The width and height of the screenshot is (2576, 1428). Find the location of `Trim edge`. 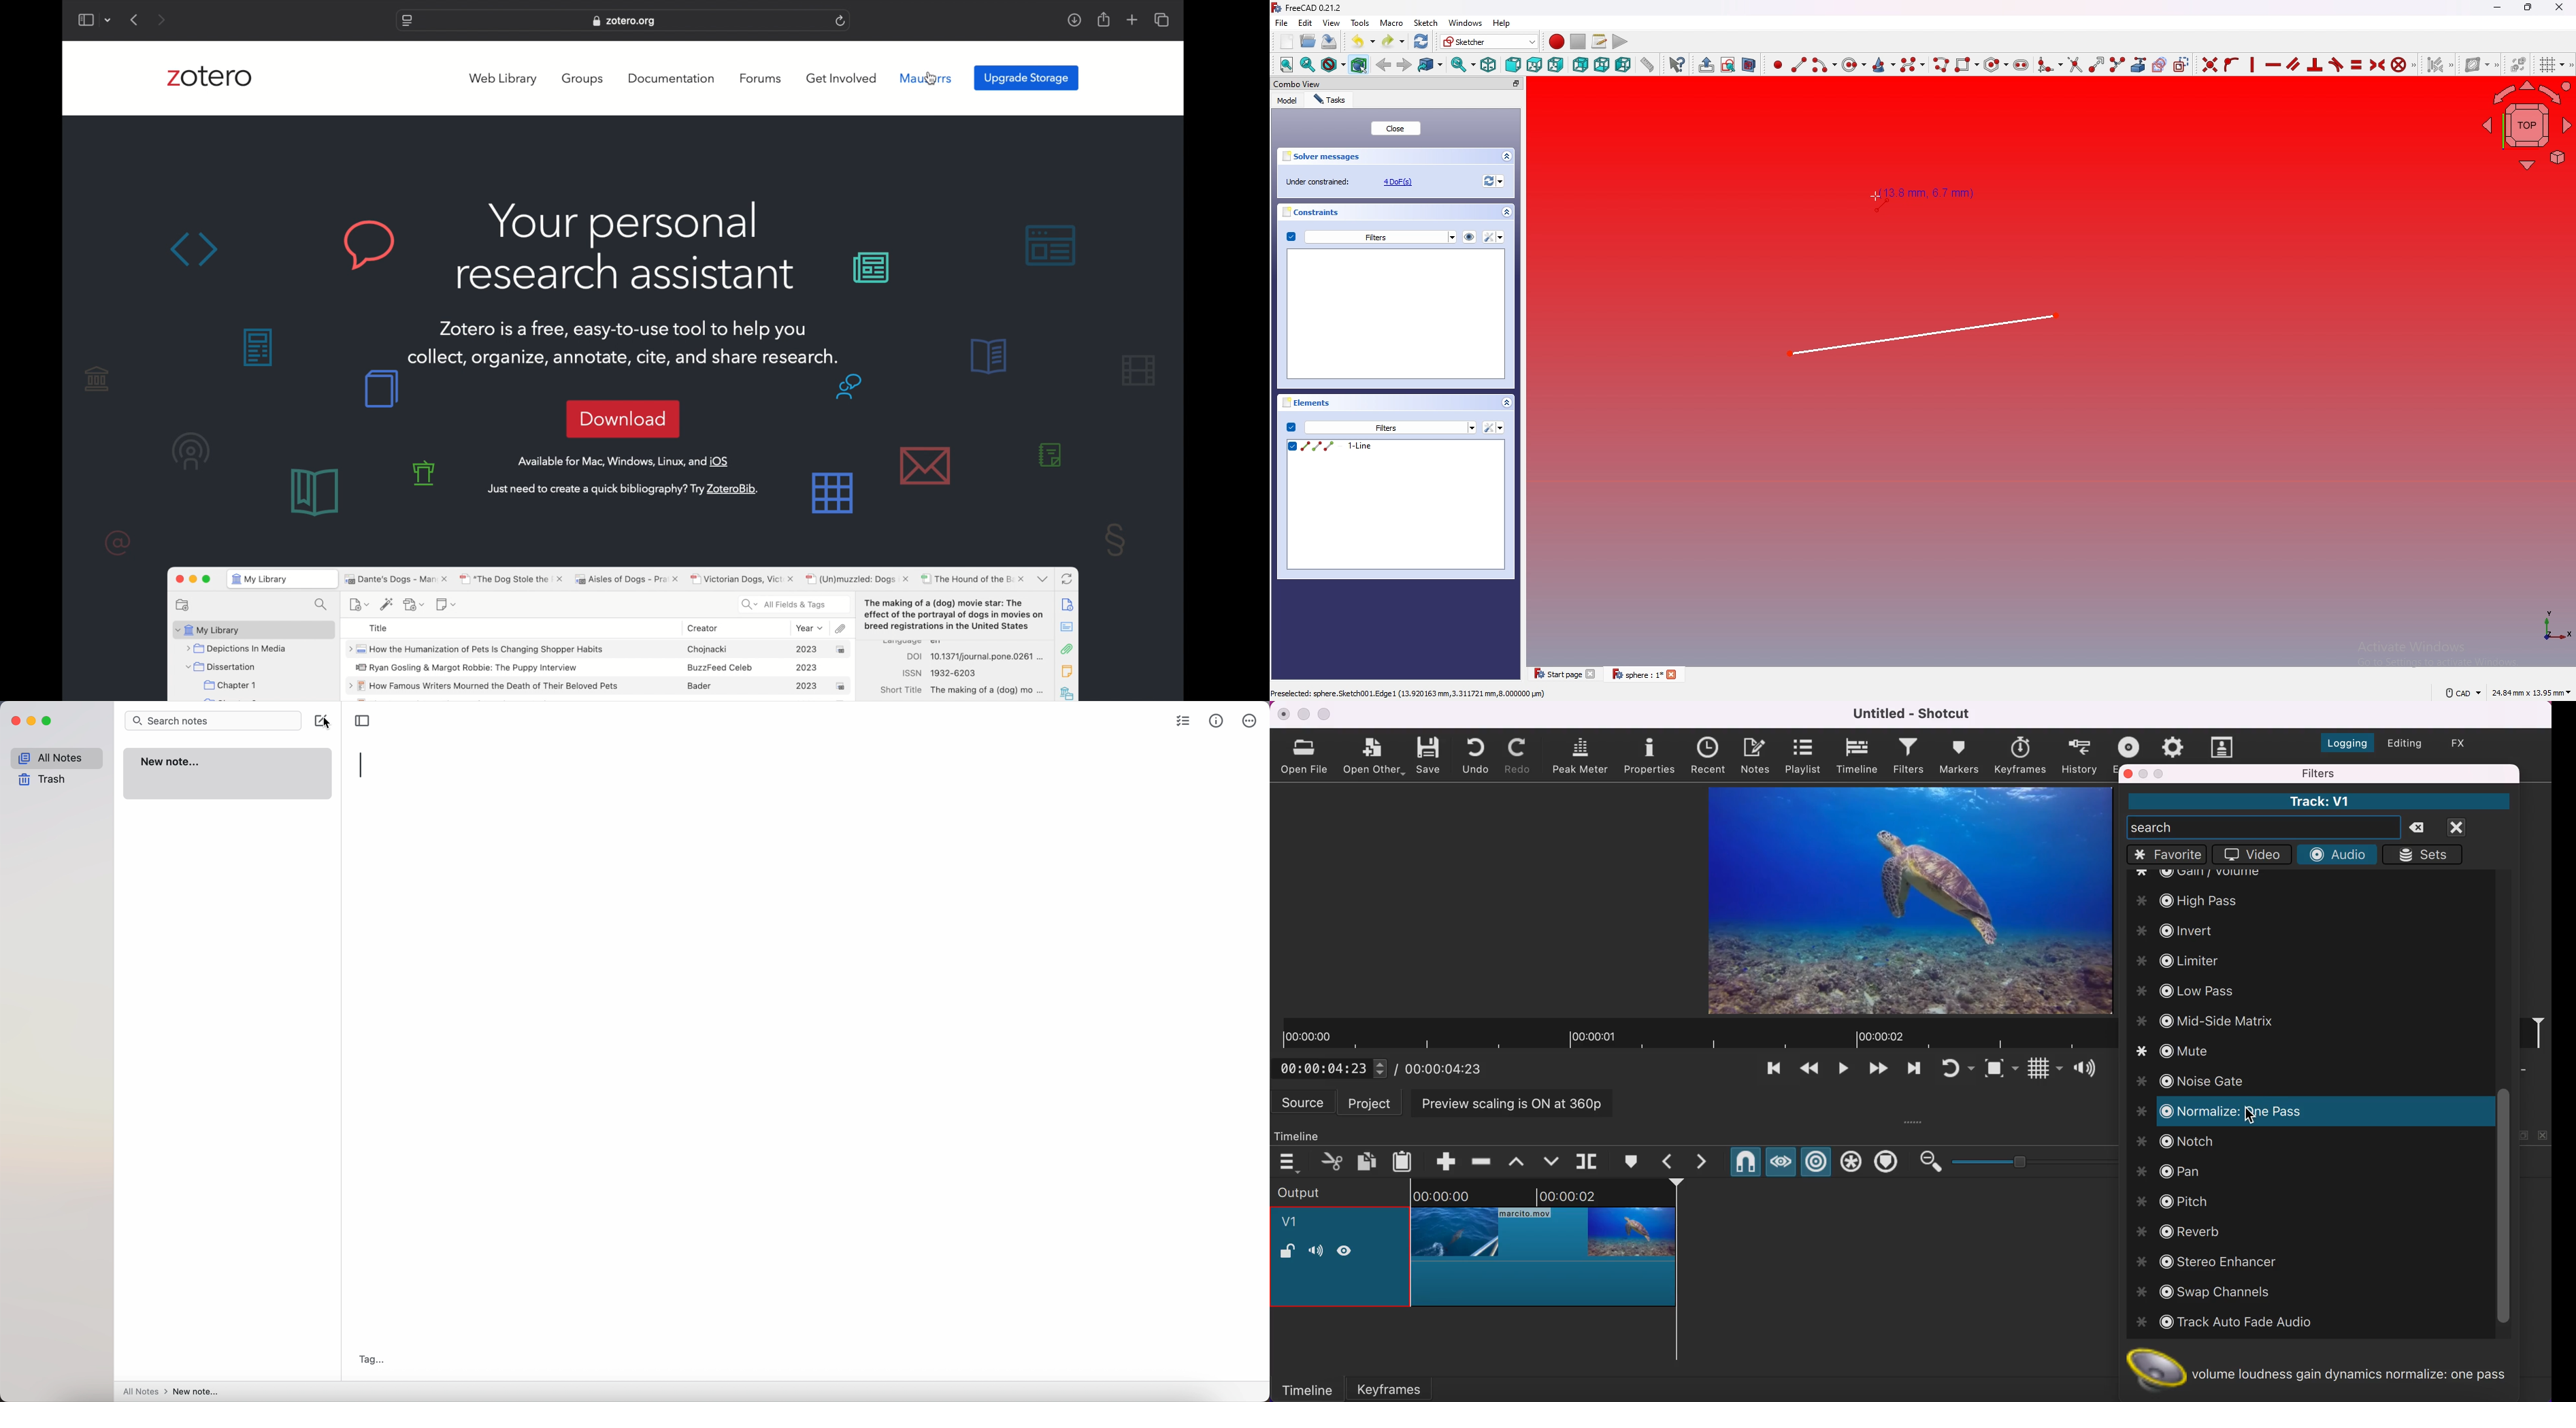

Trim edge is located at coordinates (2074, 65).